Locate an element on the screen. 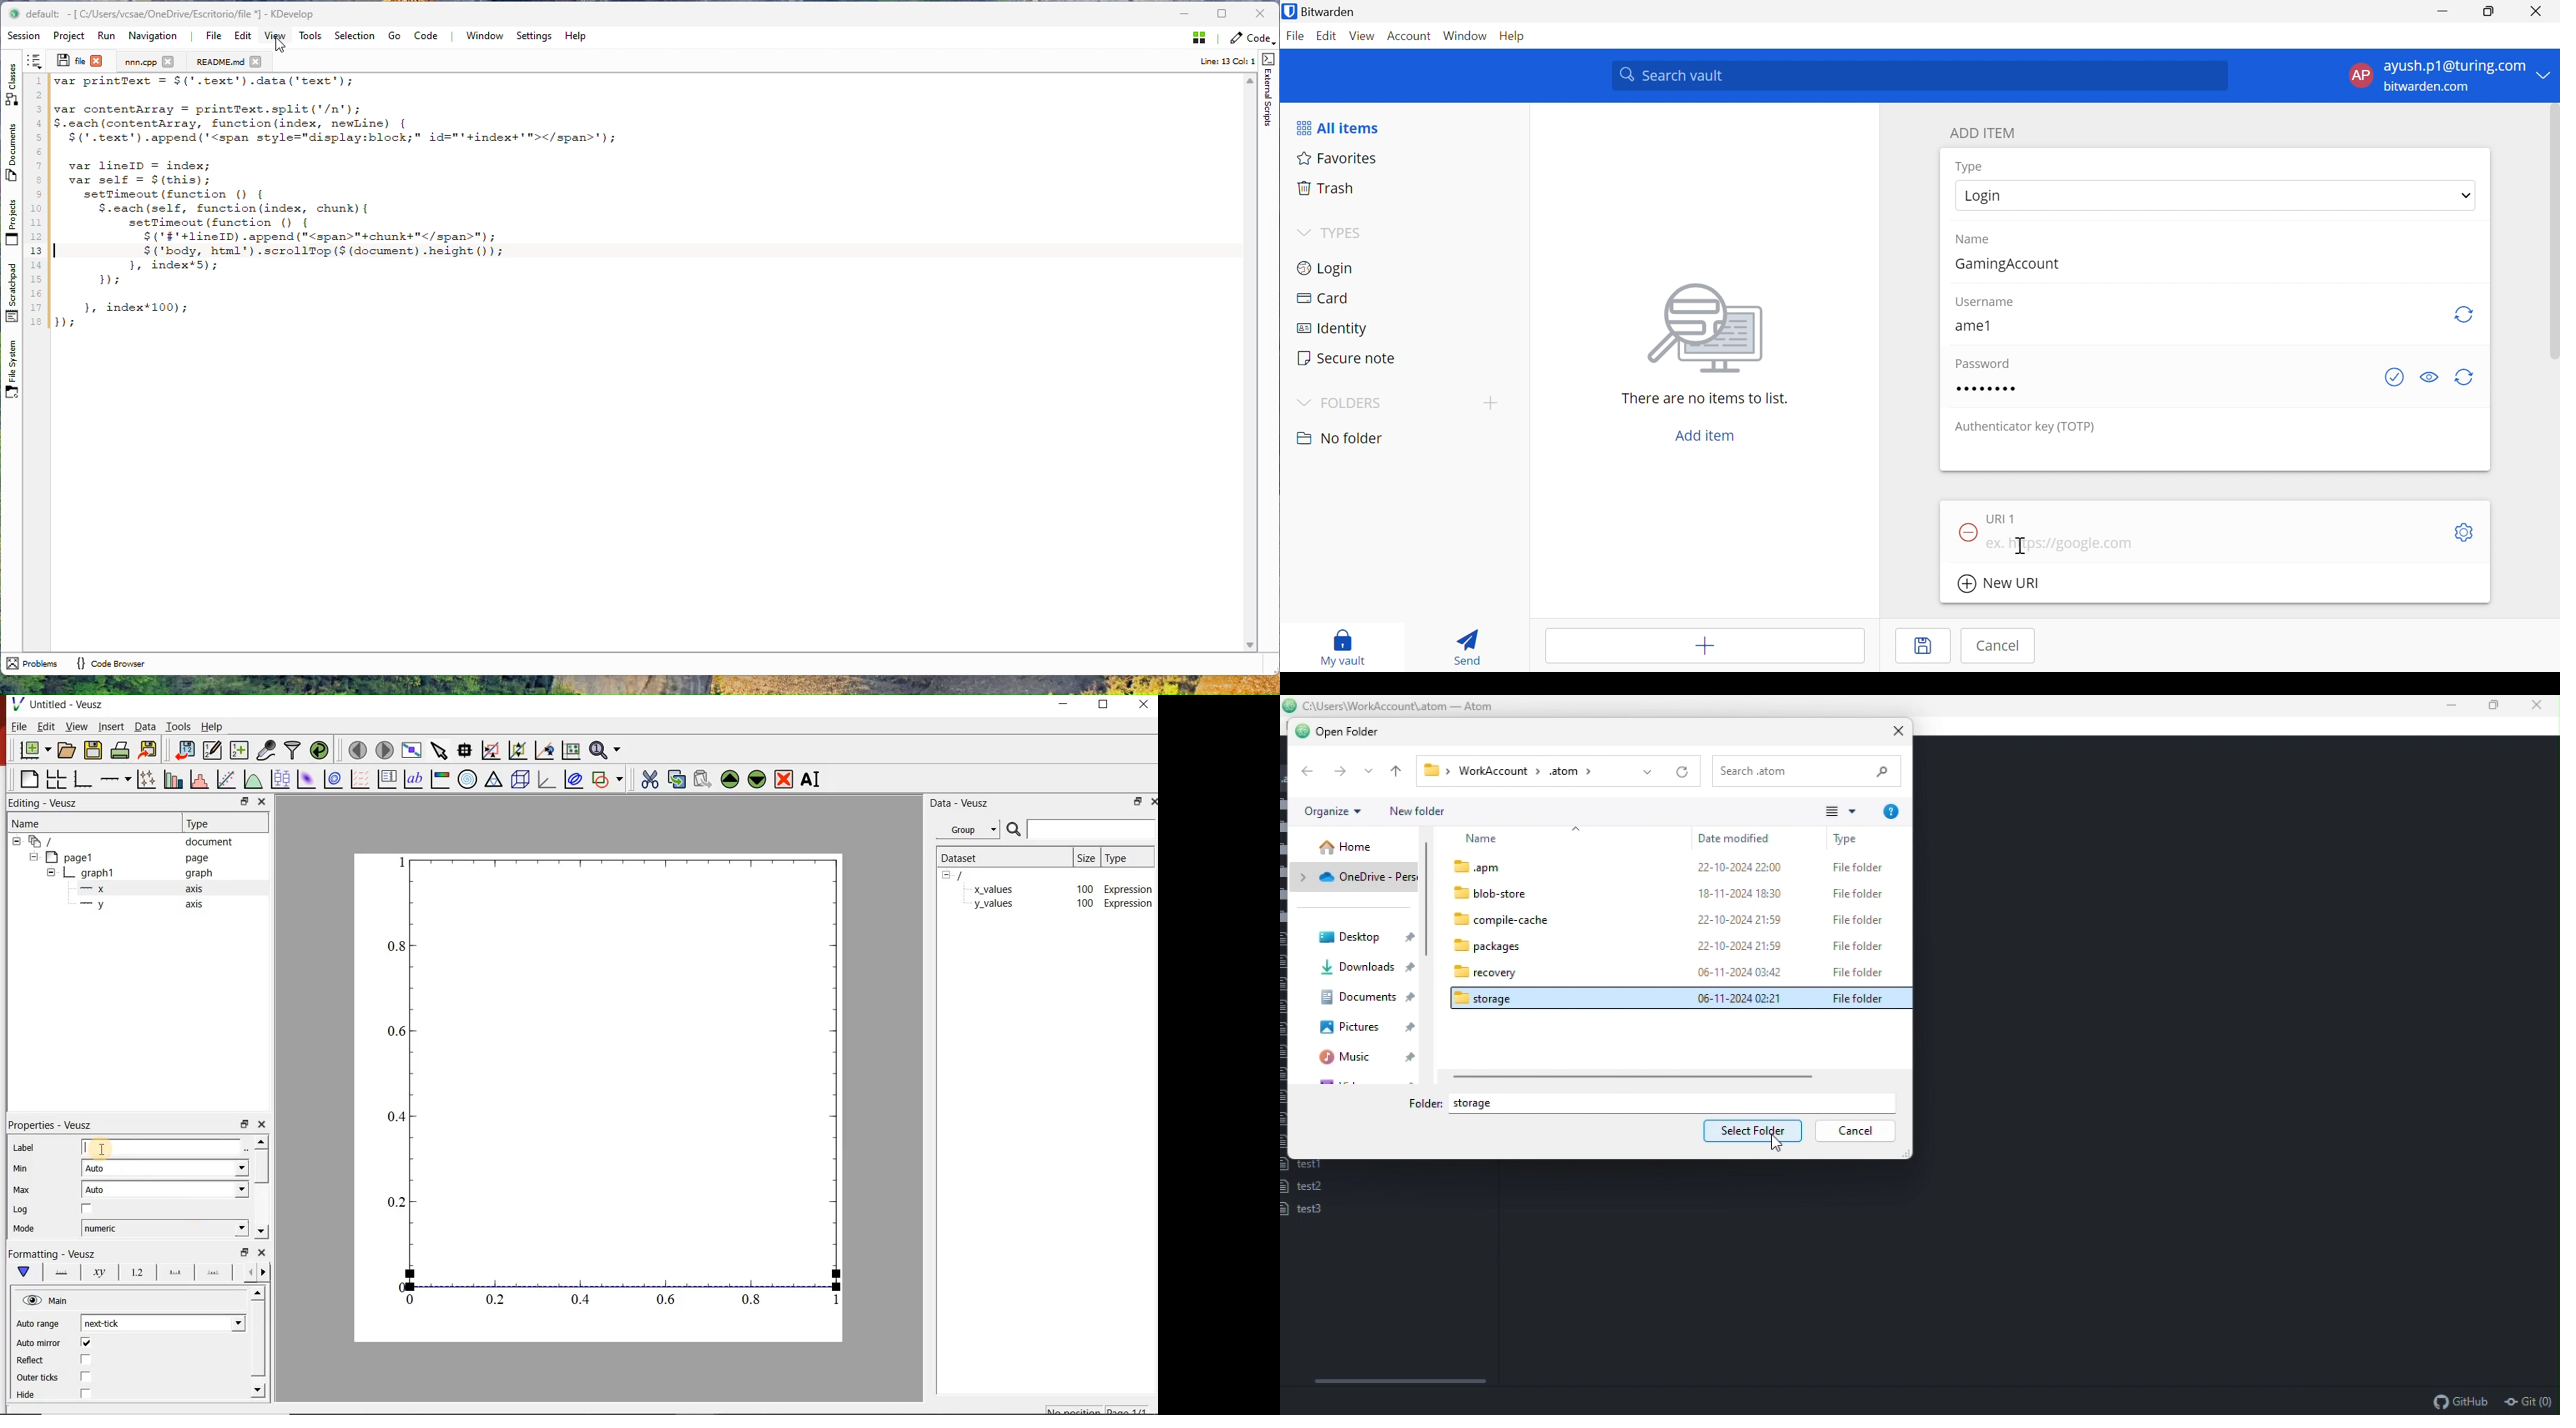 The height and width of the screenshot is (1428, 2576). Edit is located at coordinates (240, 36).